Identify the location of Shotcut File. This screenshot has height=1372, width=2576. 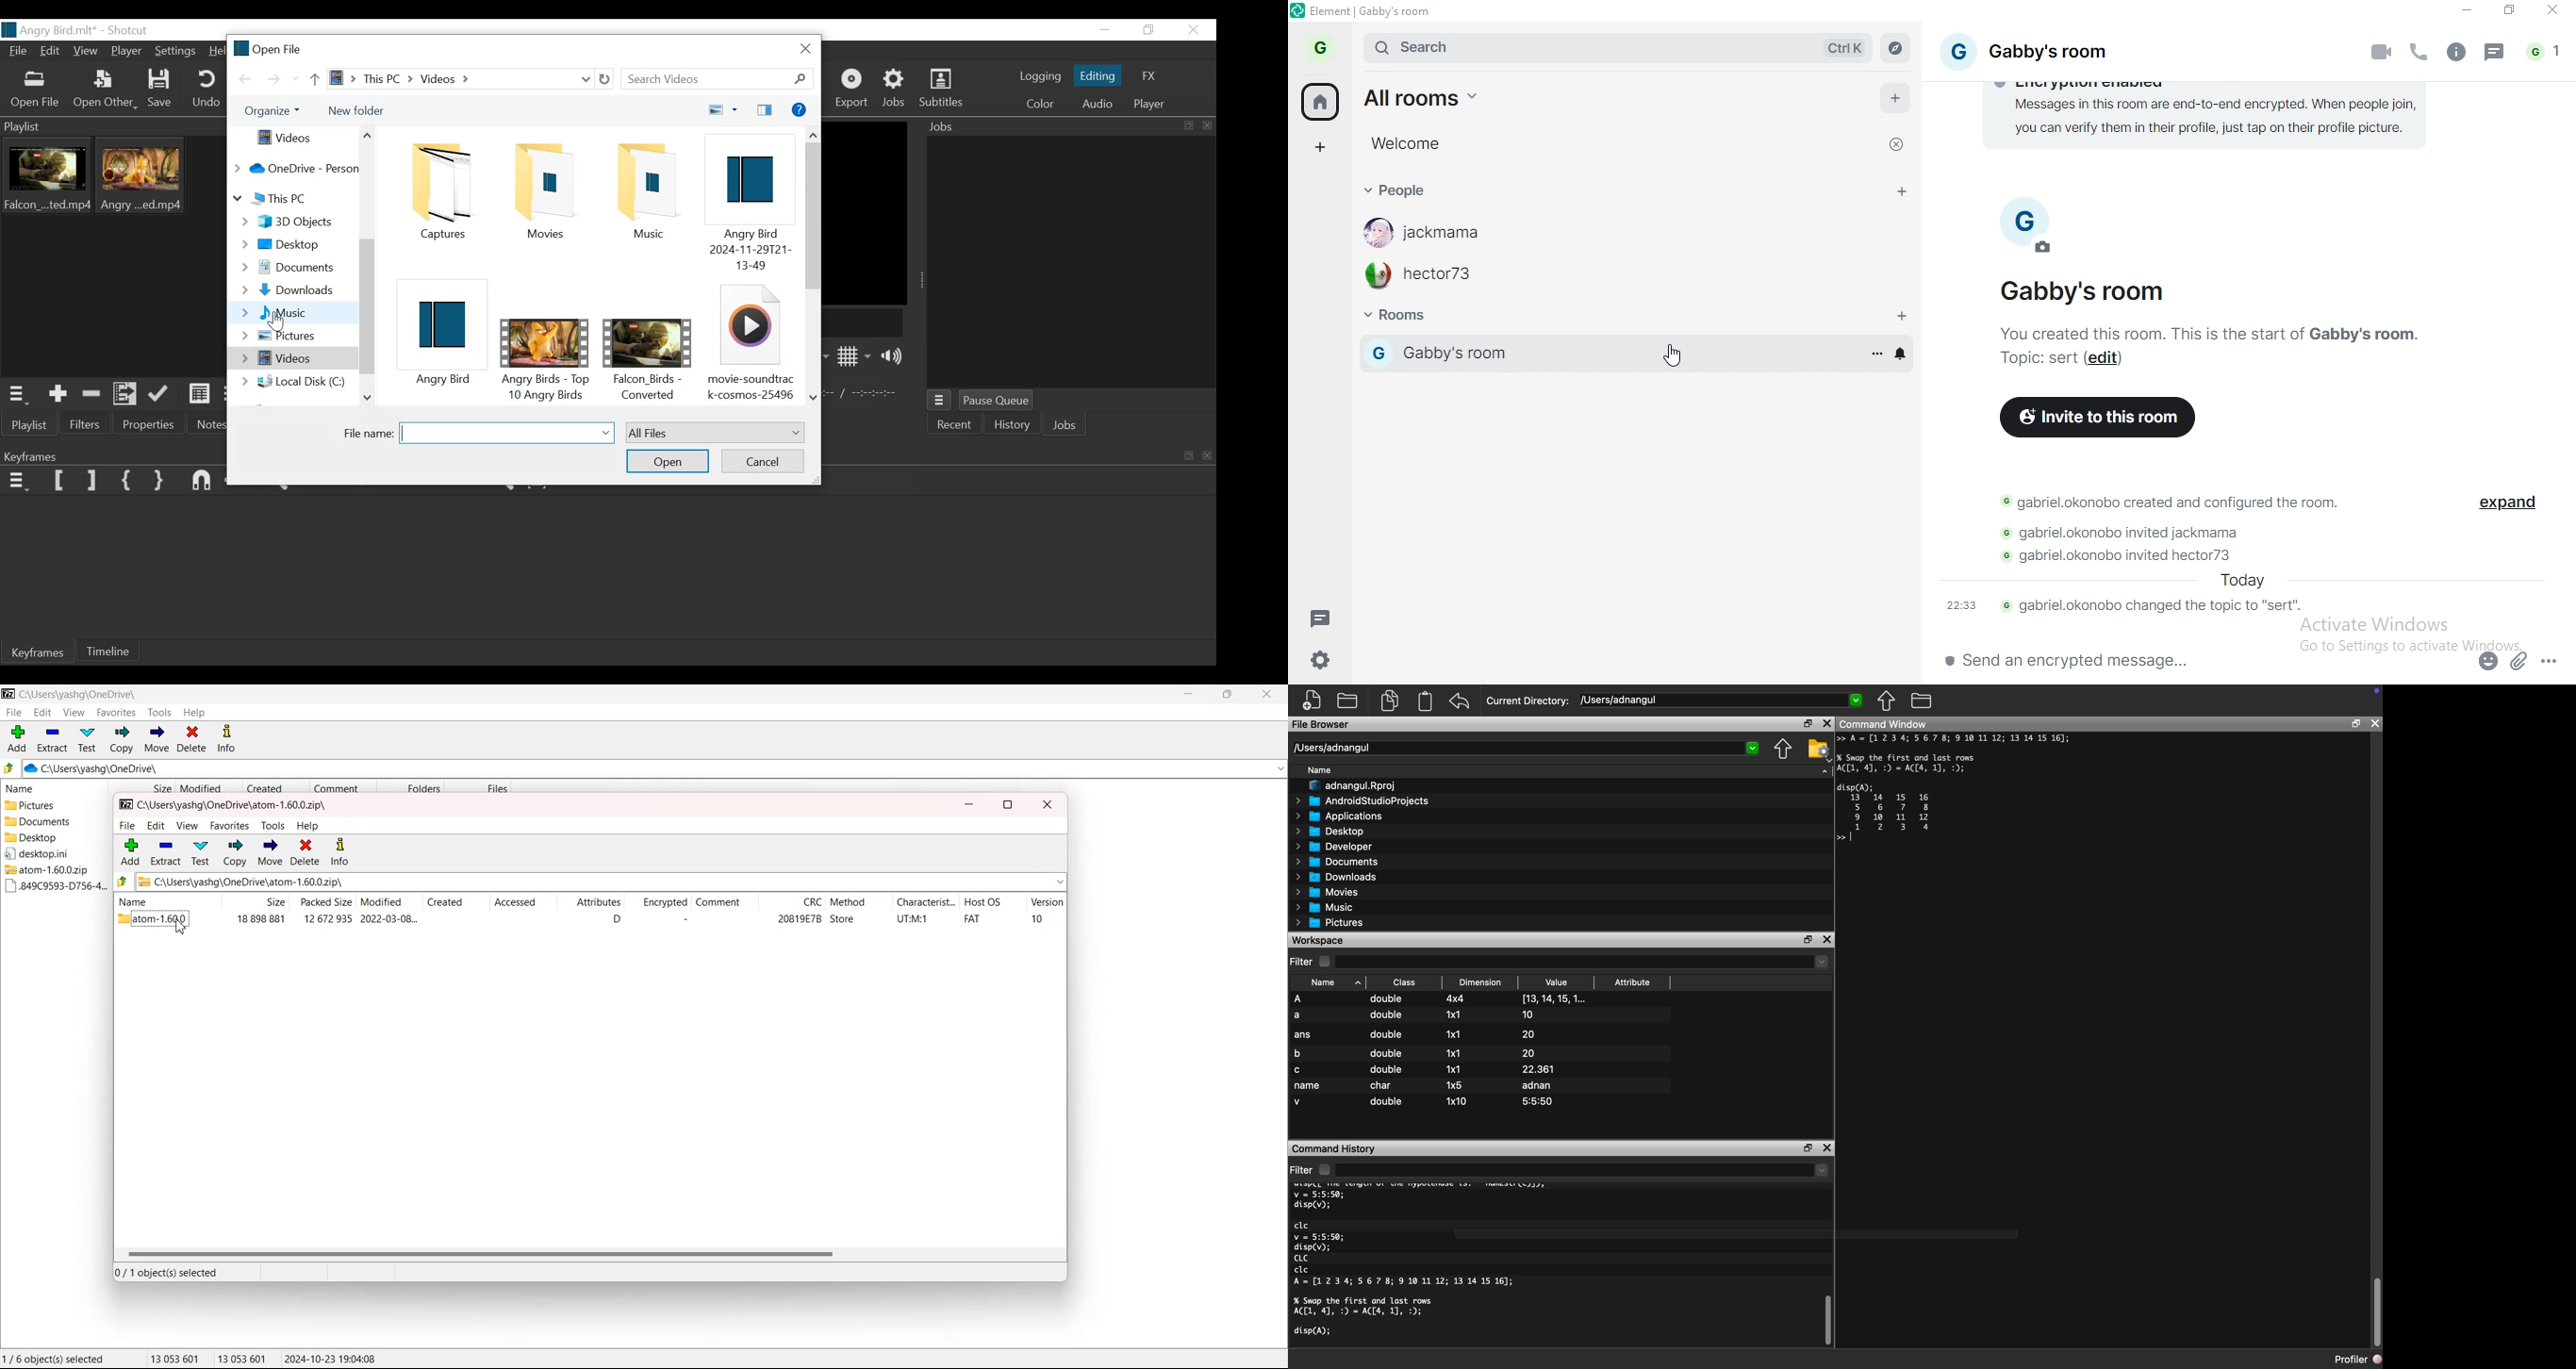
(438, 339).